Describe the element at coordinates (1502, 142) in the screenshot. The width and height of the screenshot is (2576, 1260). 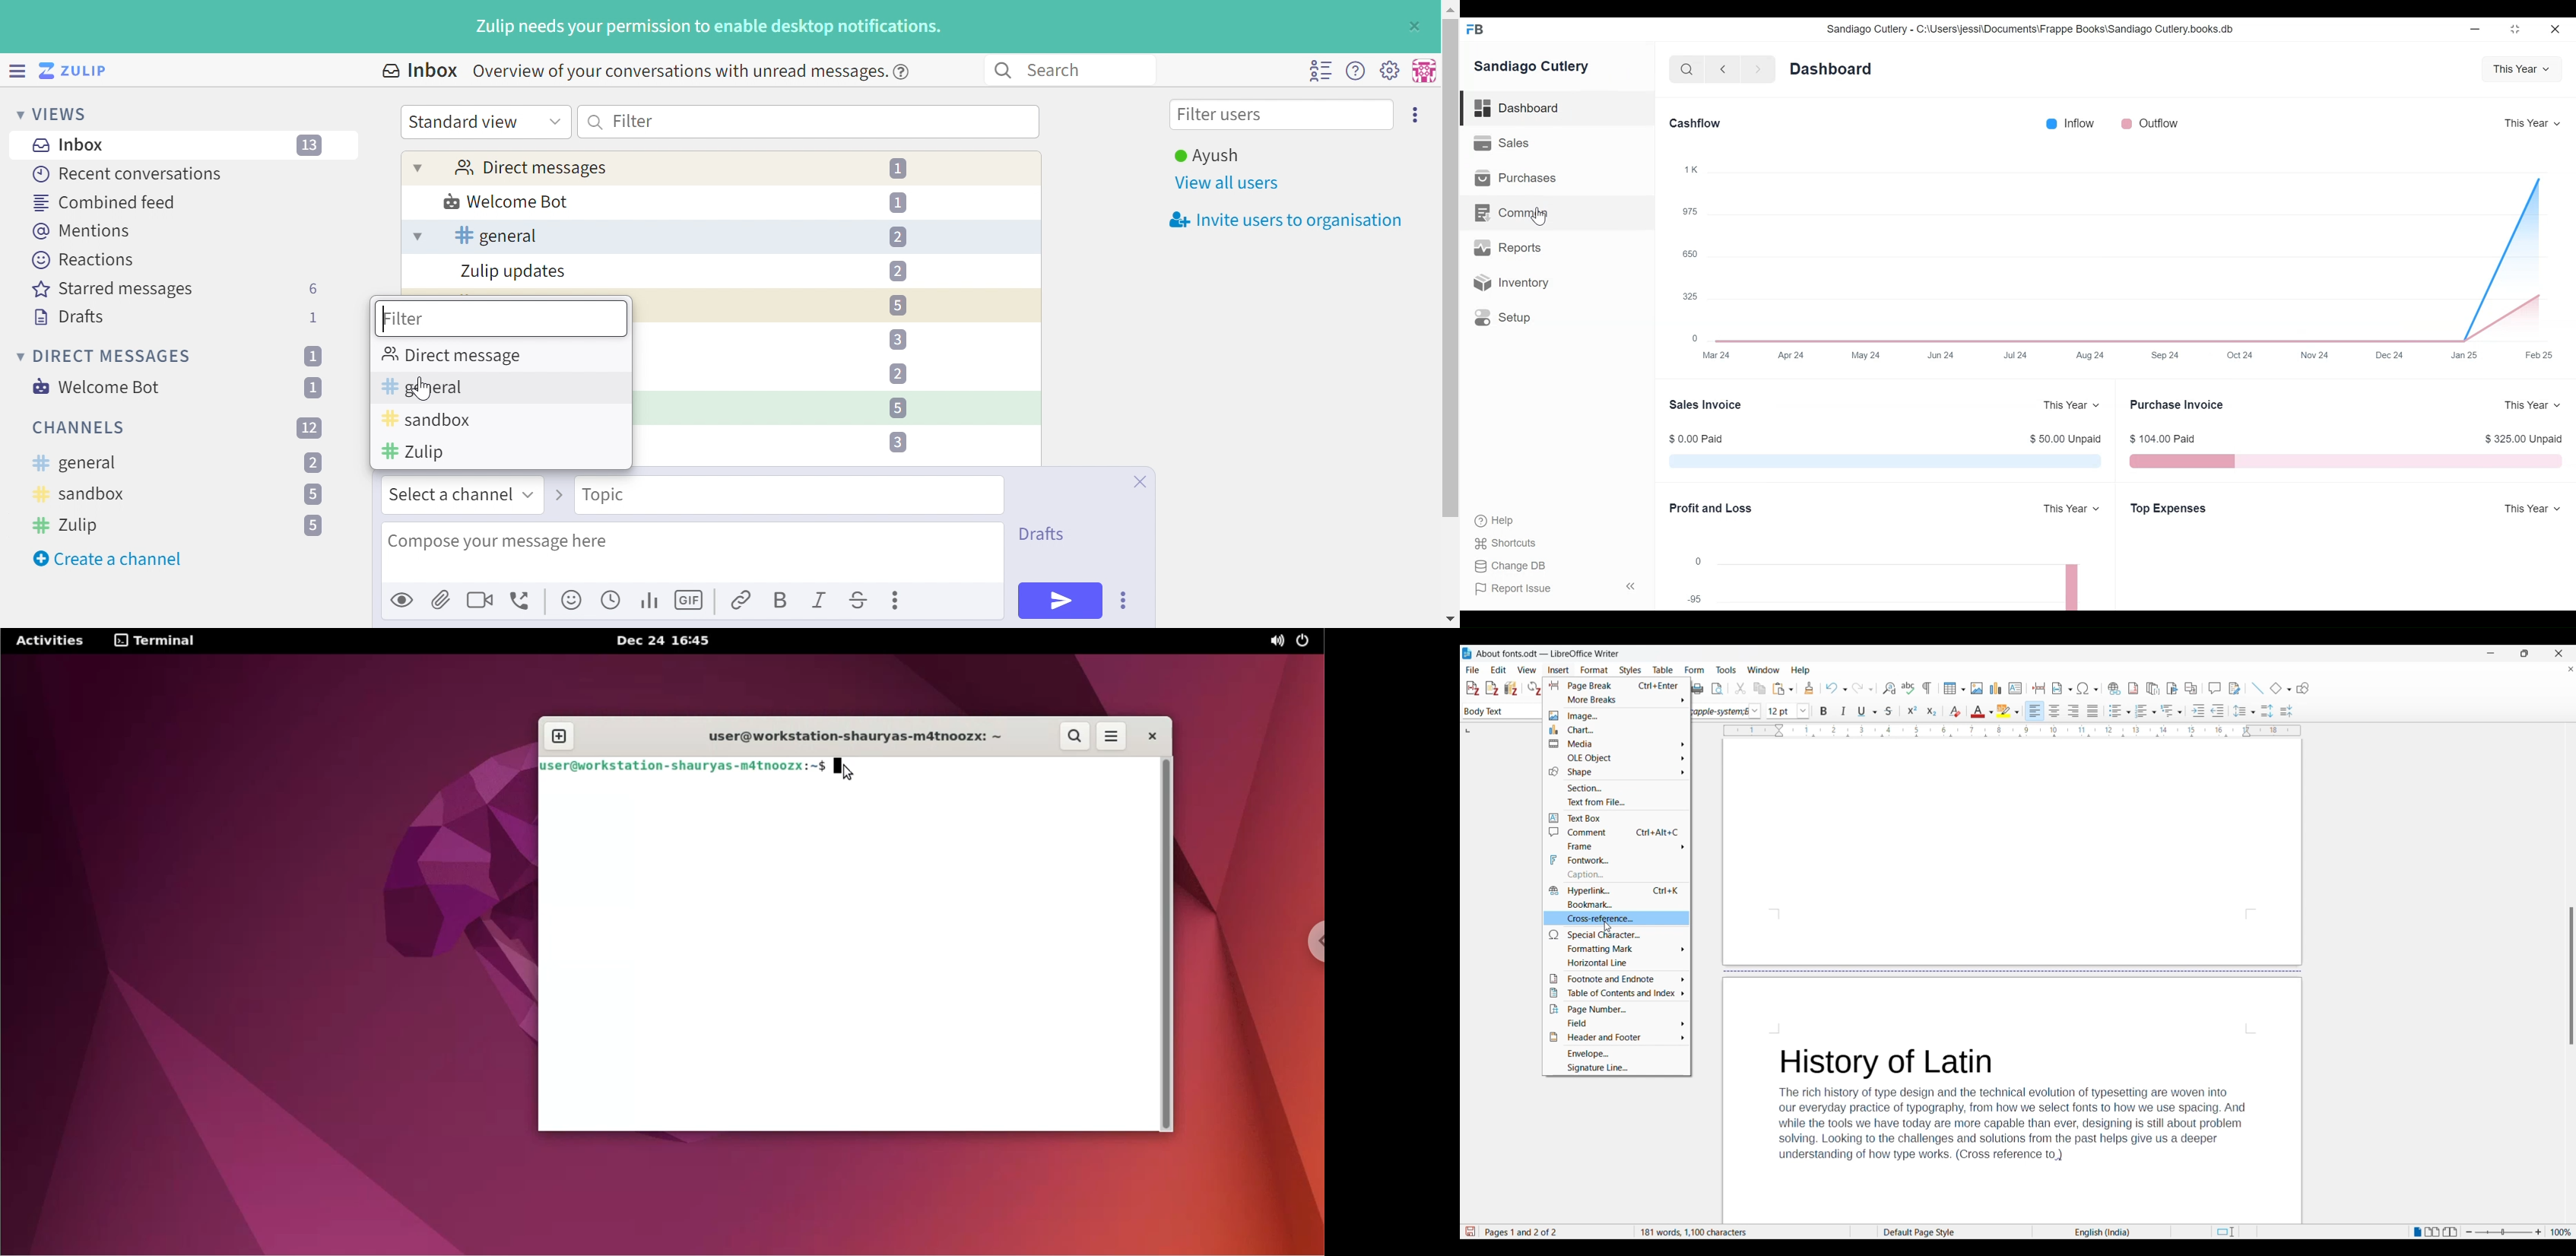
I see `Sales` at that location.